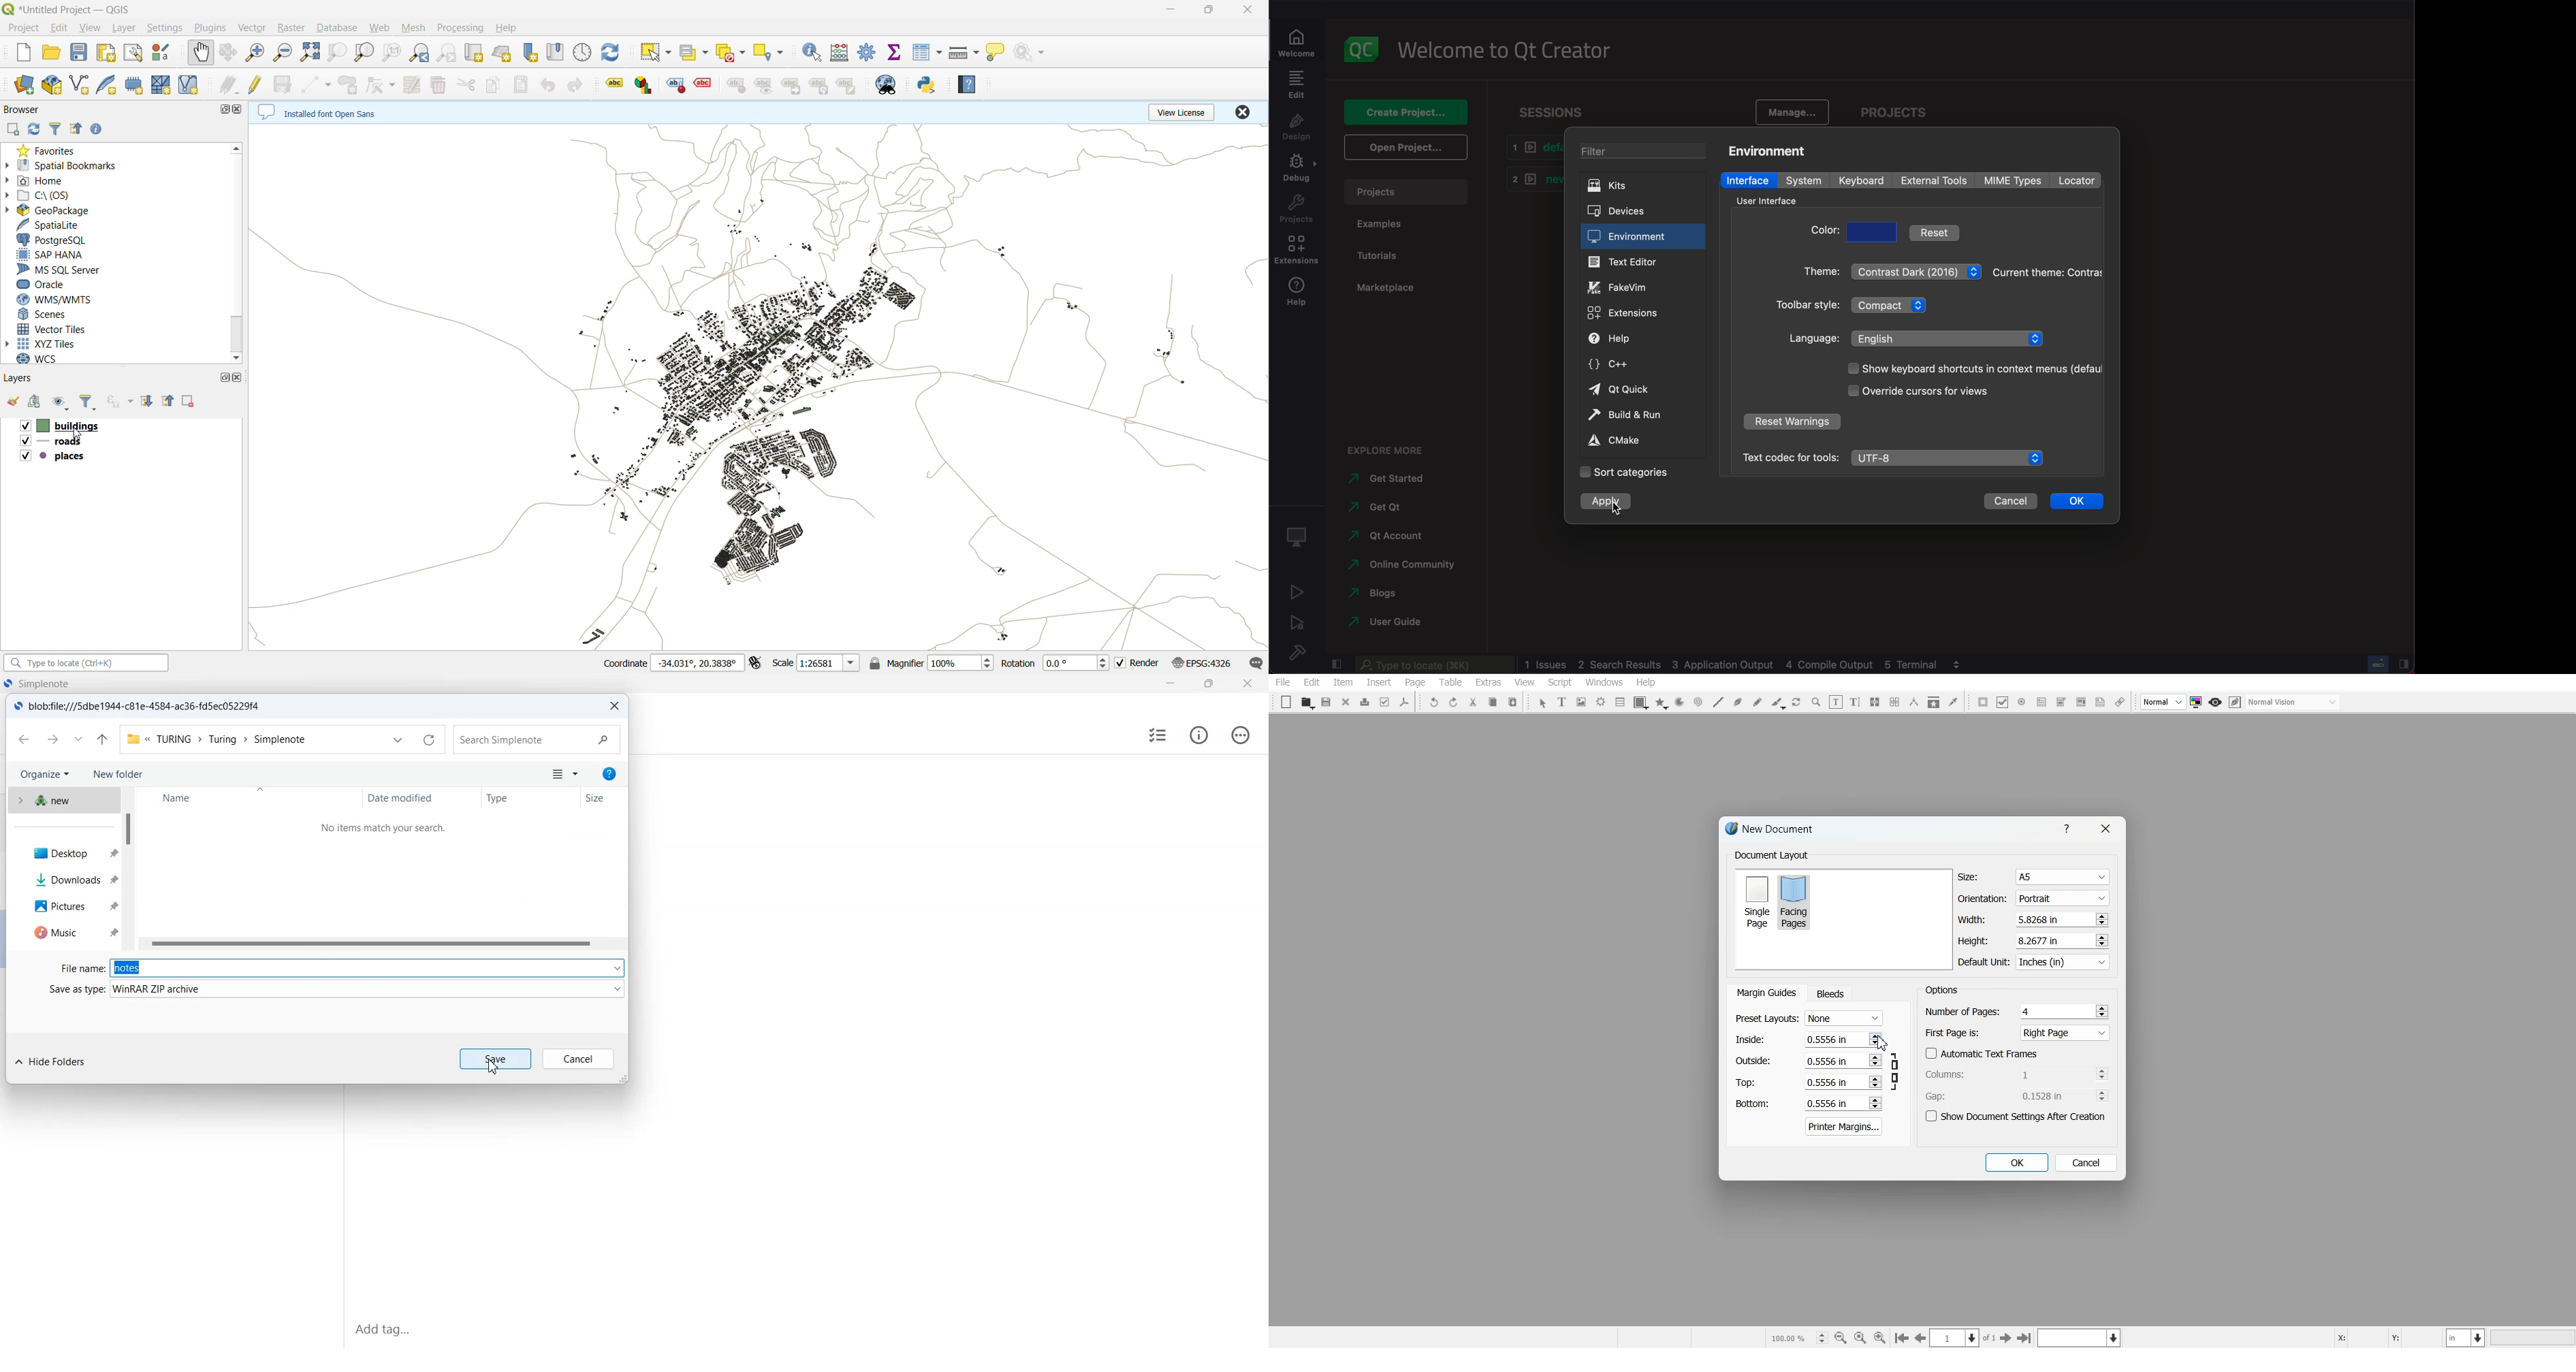  Describe the element at coordinates (59, 402) in the screenshot. I see `manage map` at that location.